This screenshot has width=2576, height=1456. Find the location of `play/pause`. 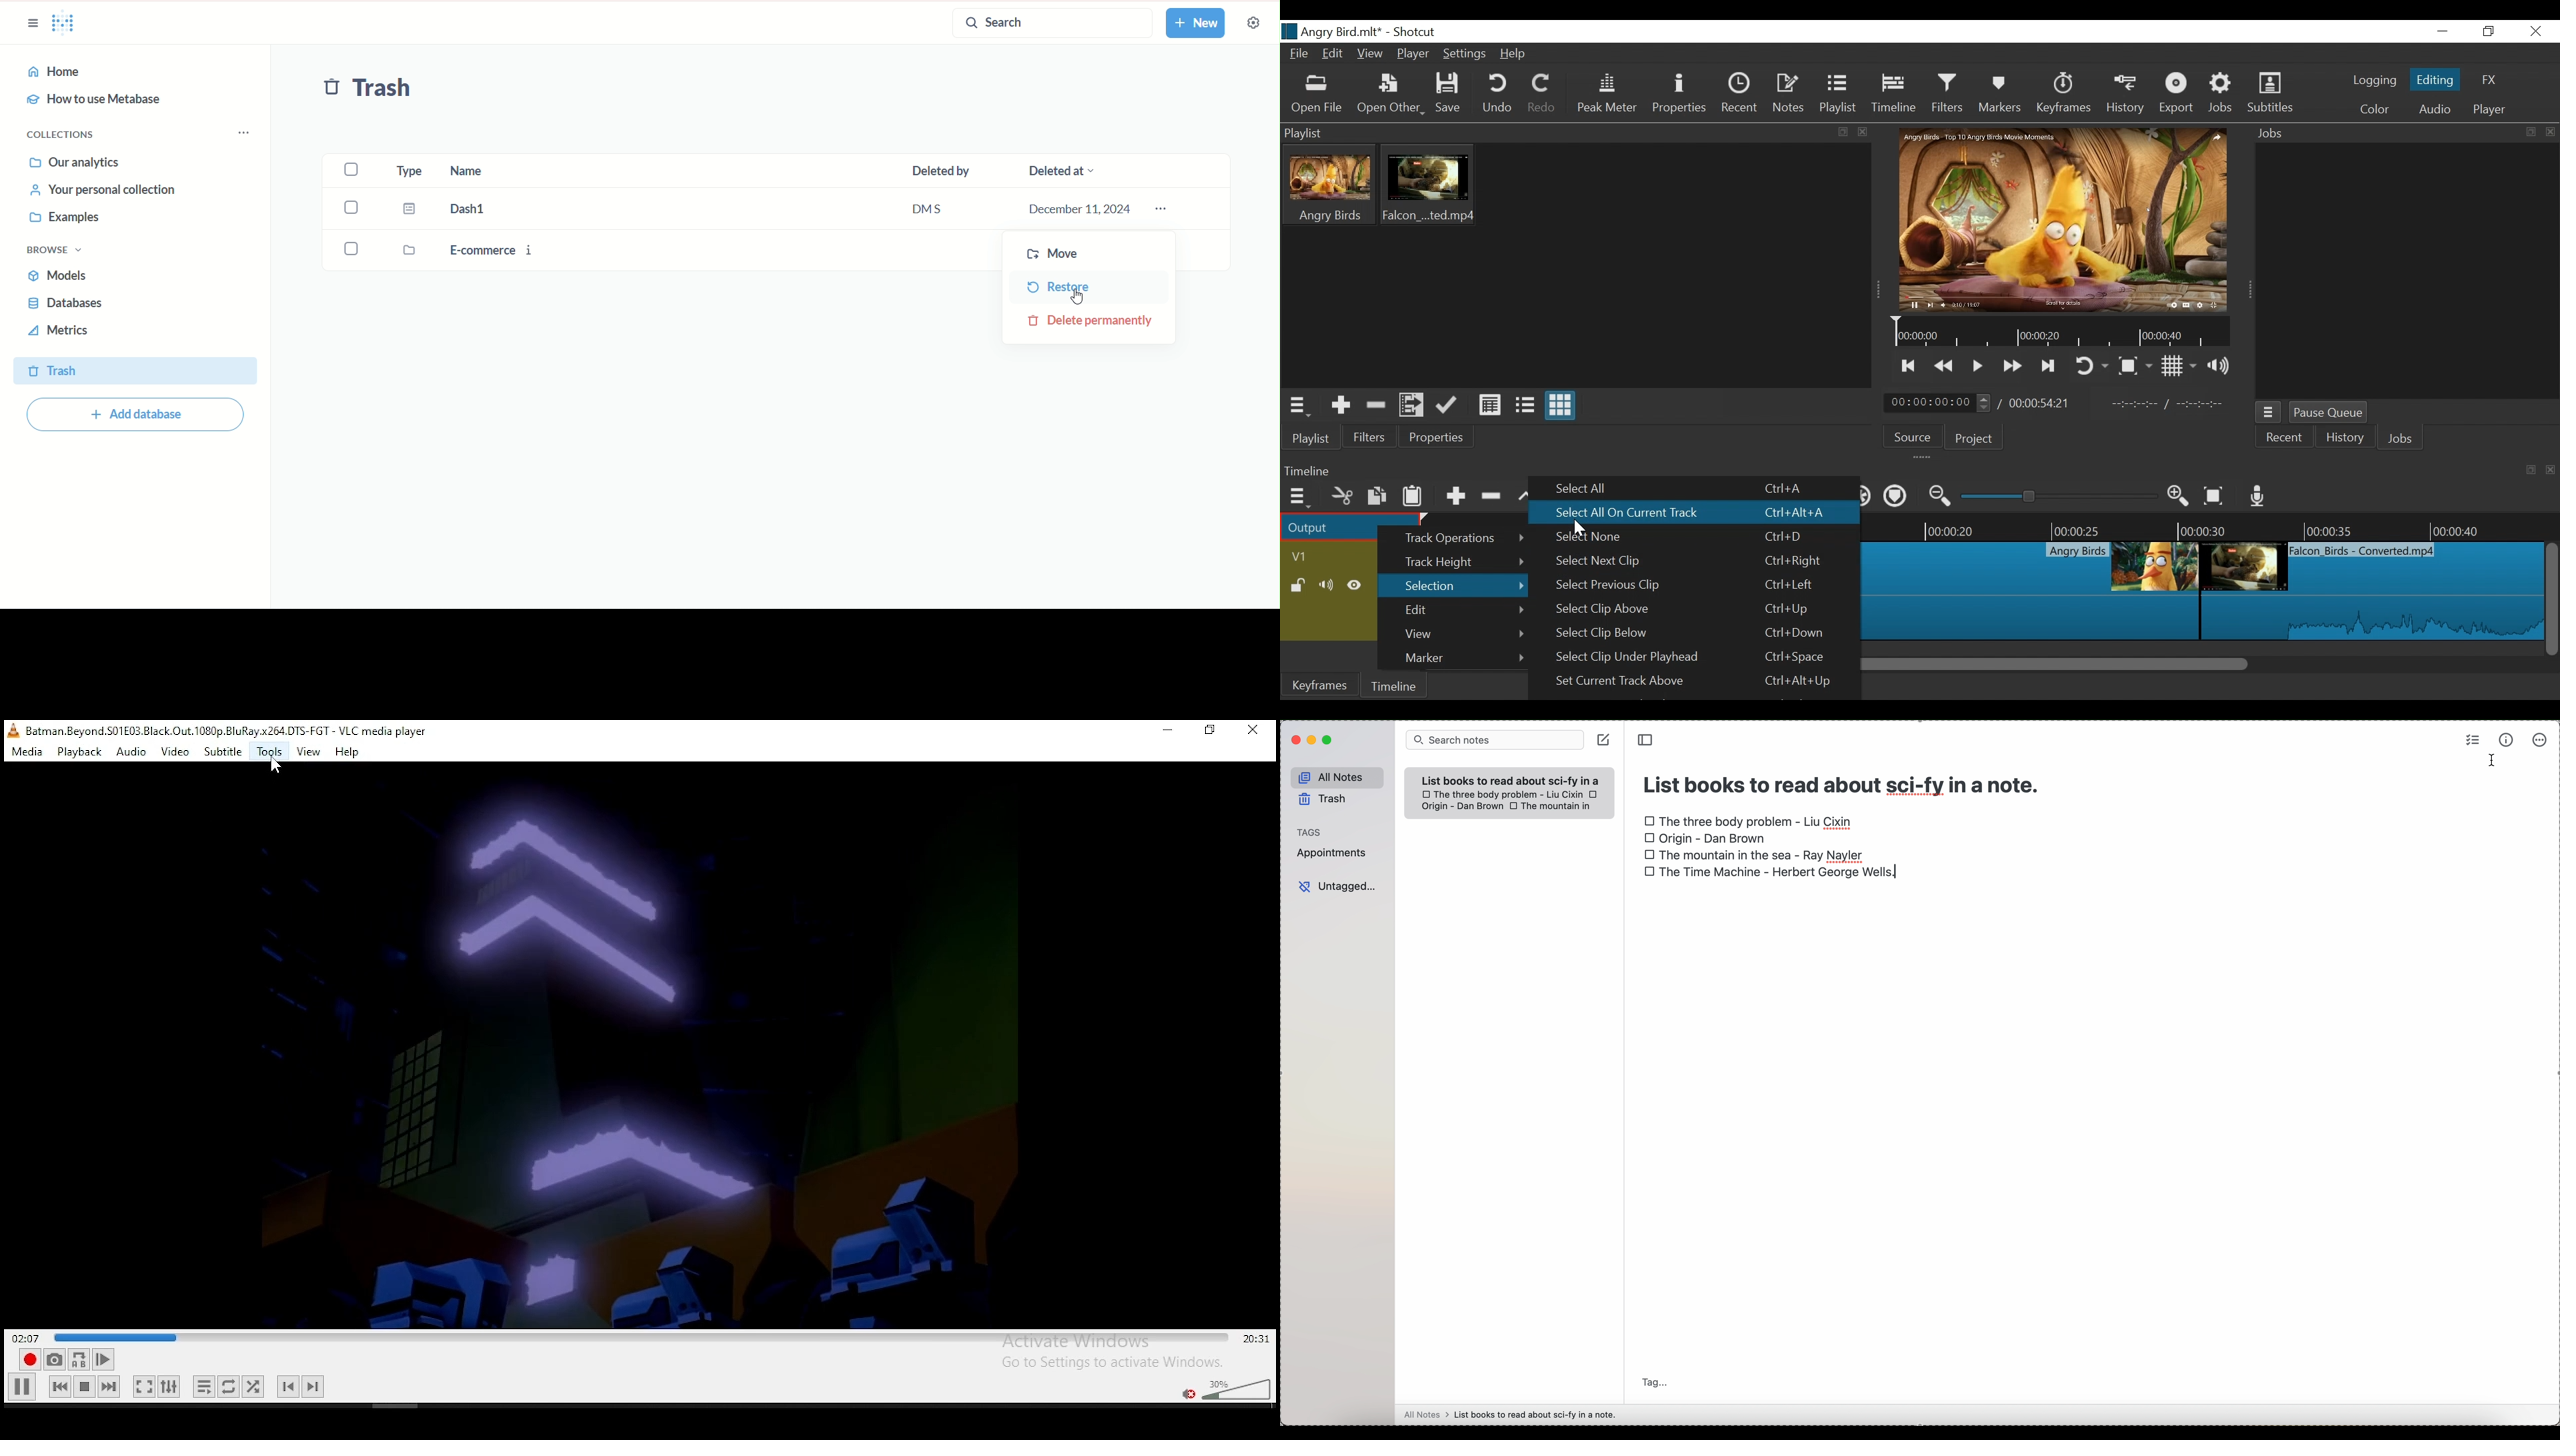

play/pause is located at coordinates (21, 1387).